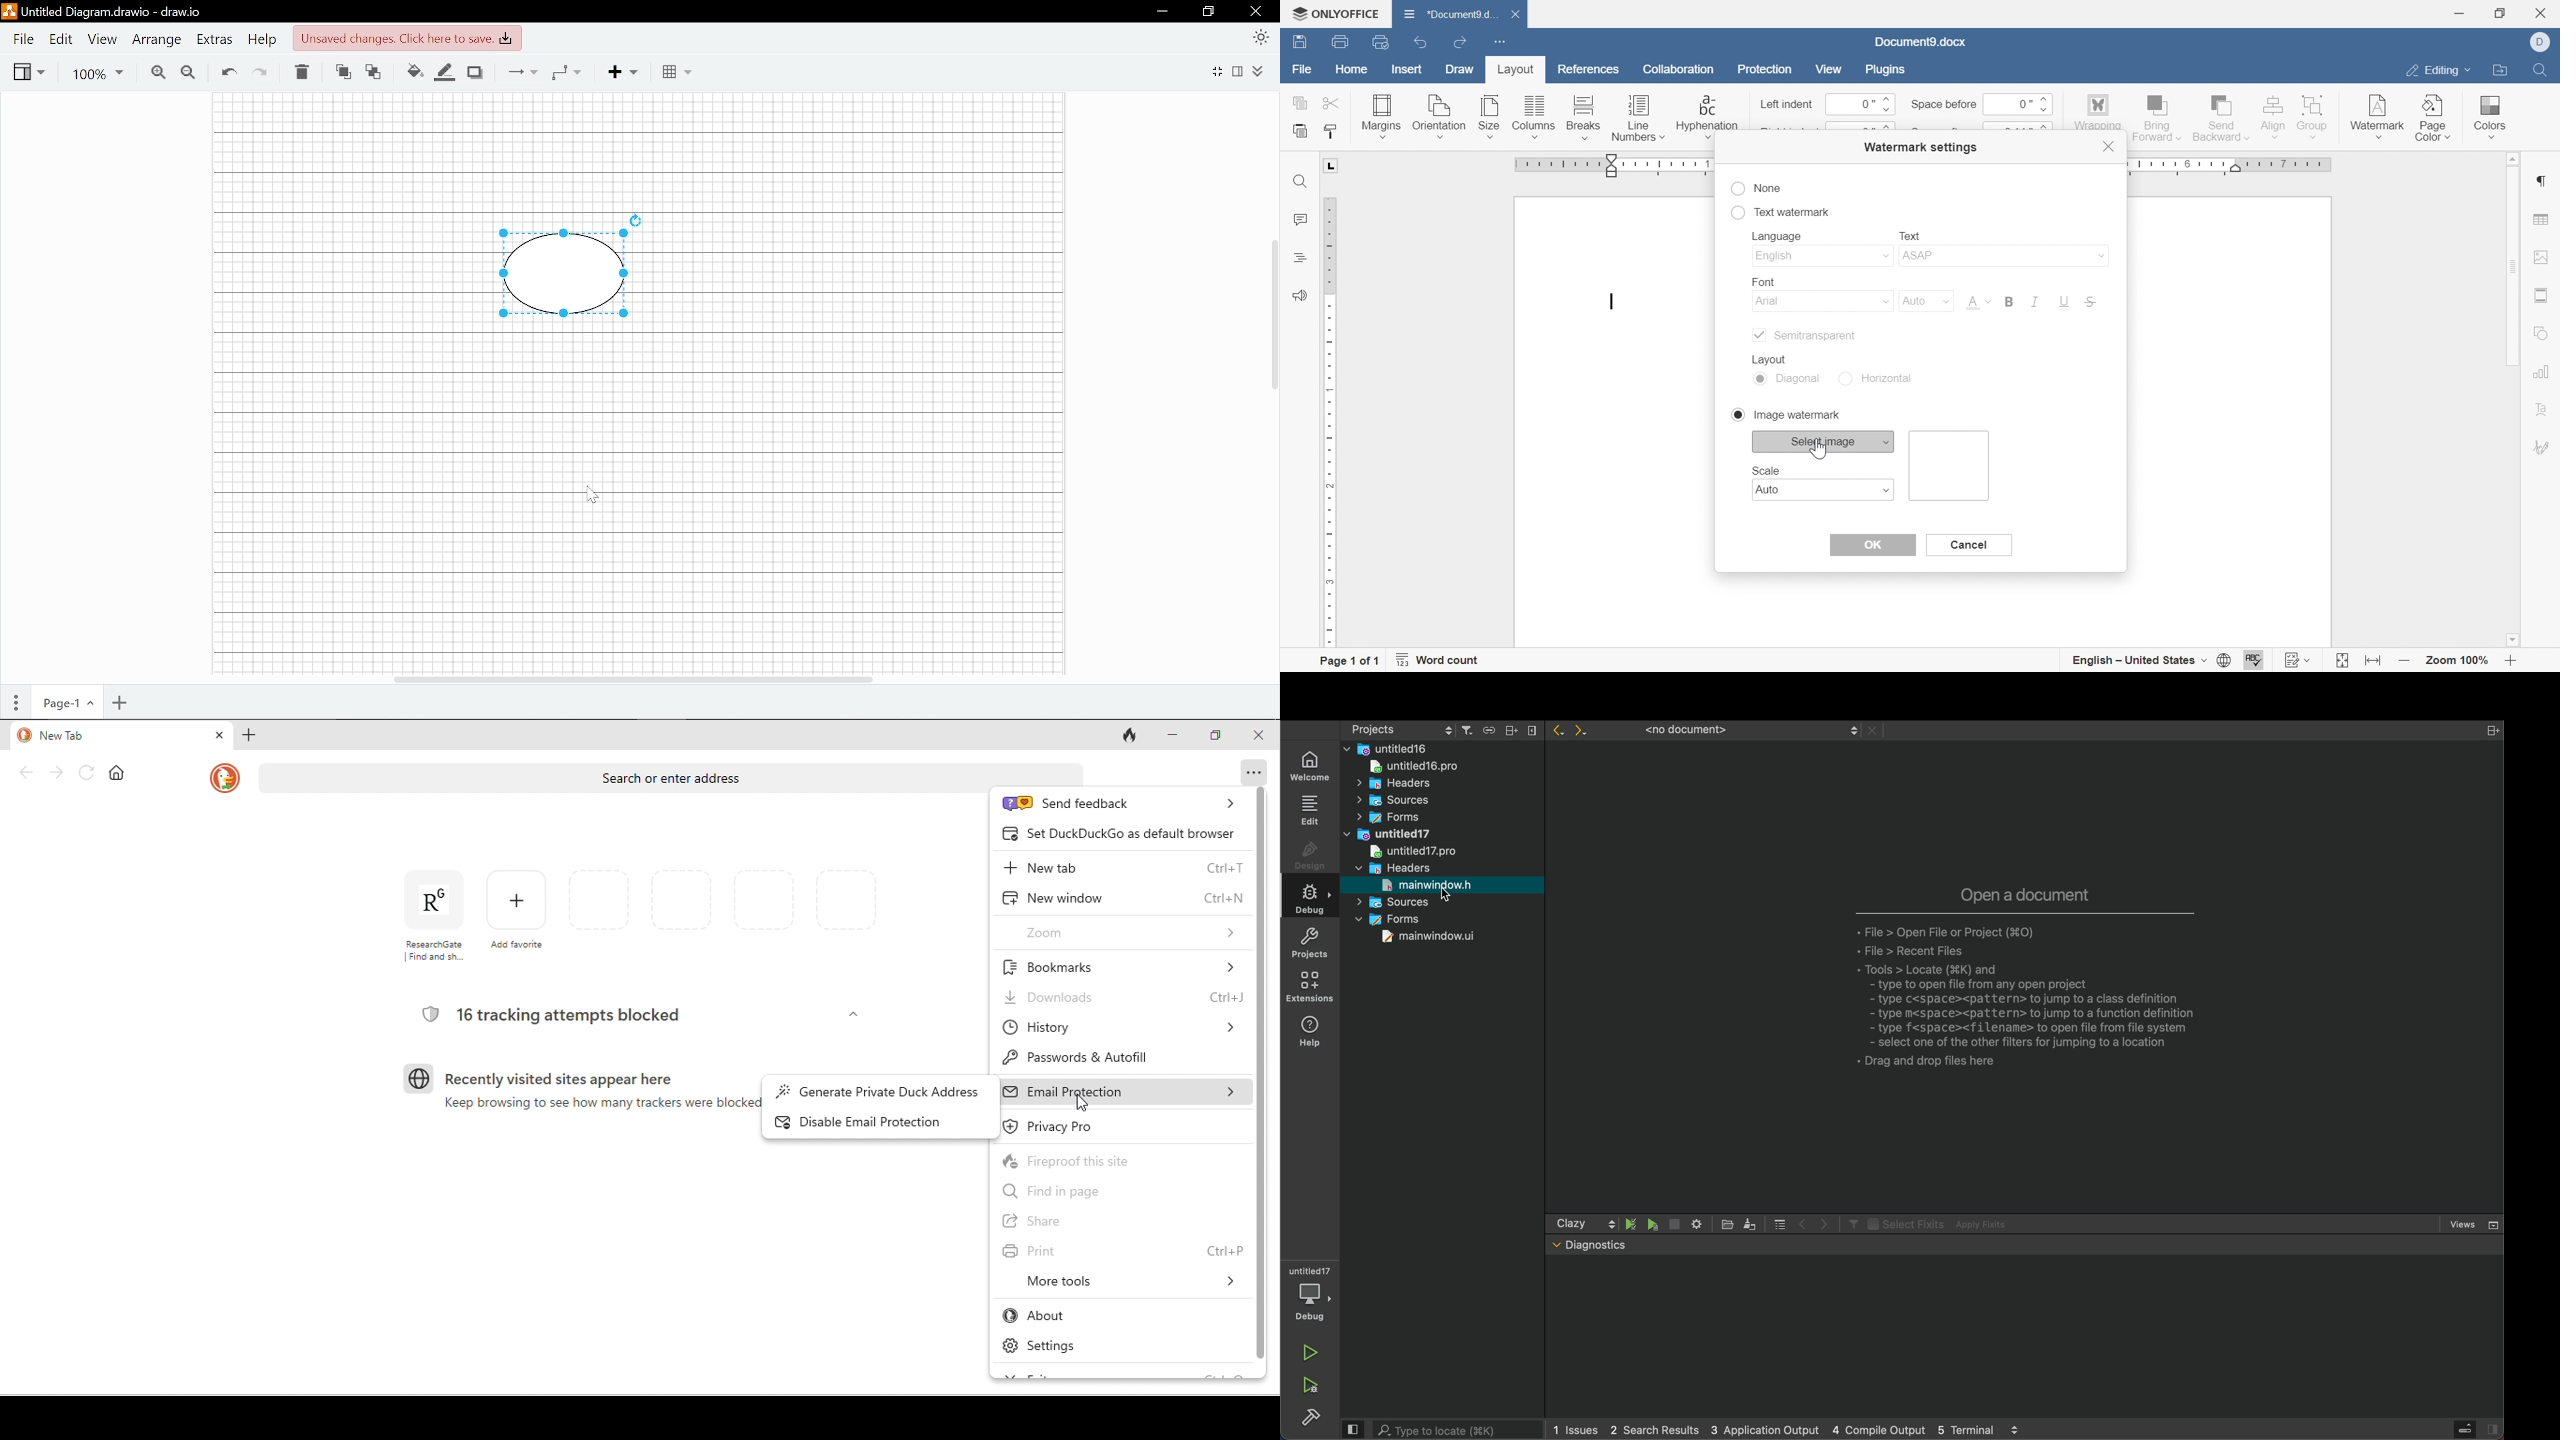 This screenshot has width=2576, height=1456. Describe the element at coordinates (218, 734) in the screenshot. I see `close tab` at that location.